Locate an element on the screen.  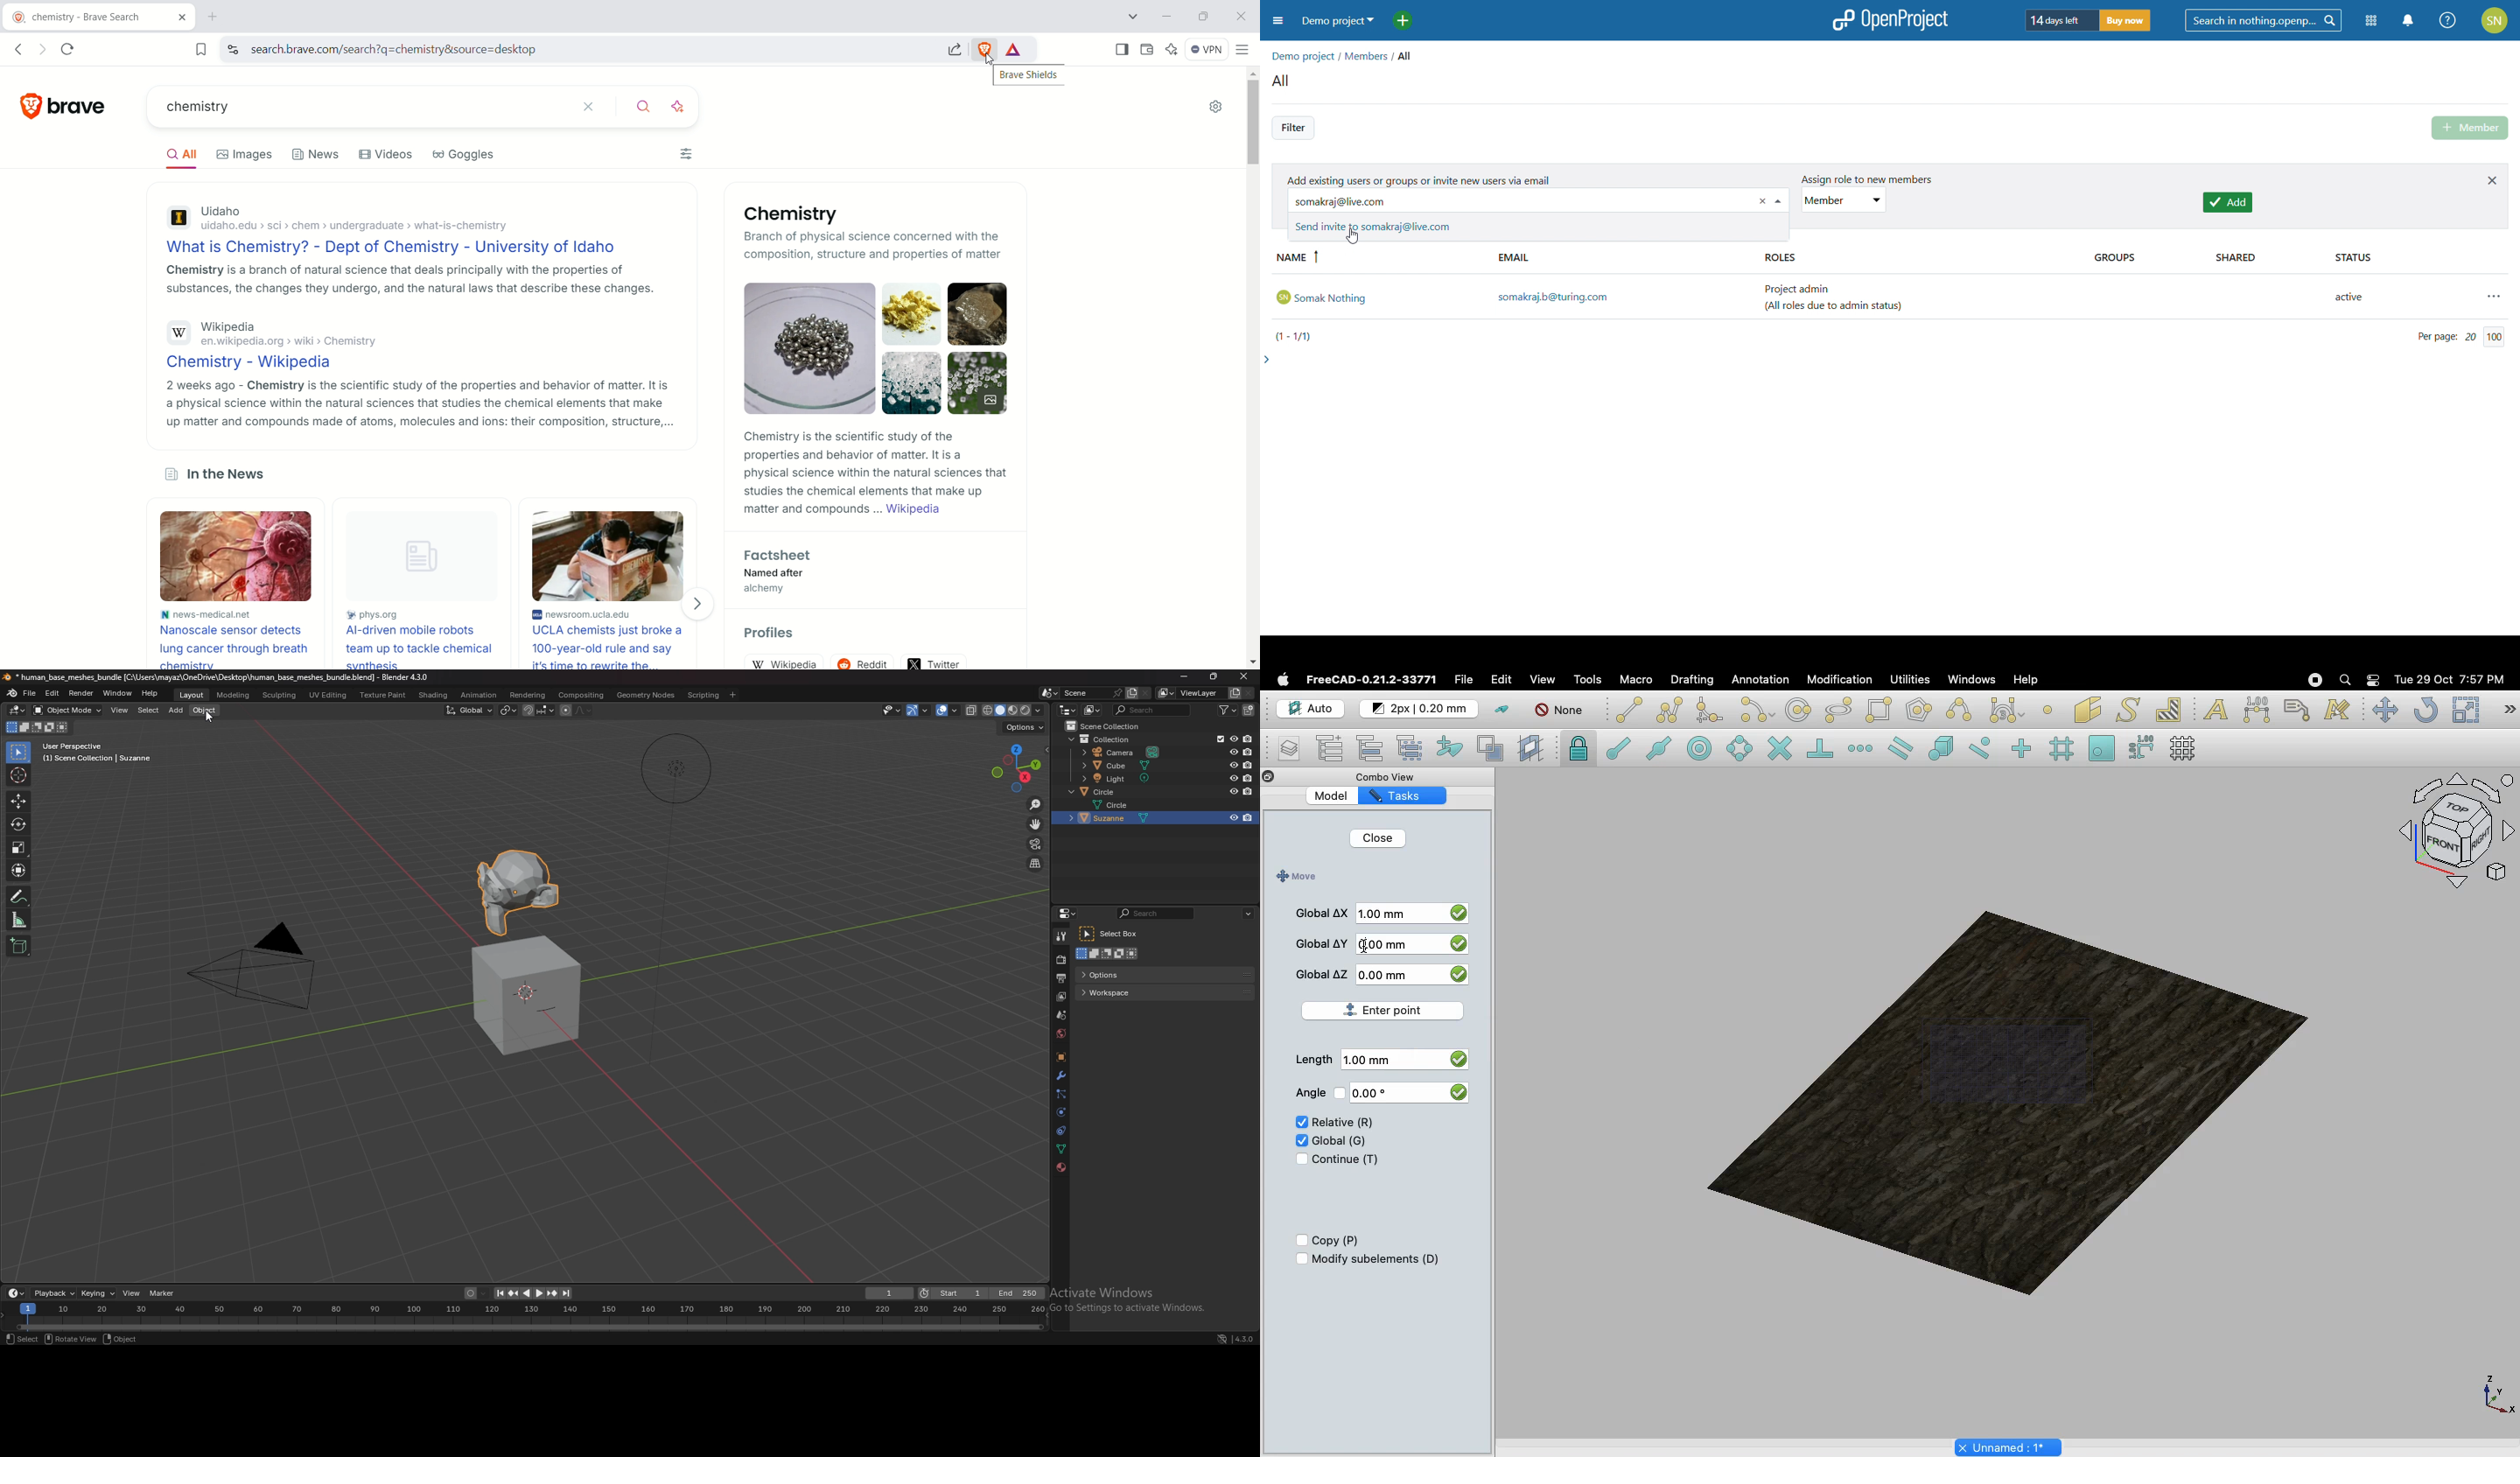
Brave shields is located at coordinates (1028, 75).